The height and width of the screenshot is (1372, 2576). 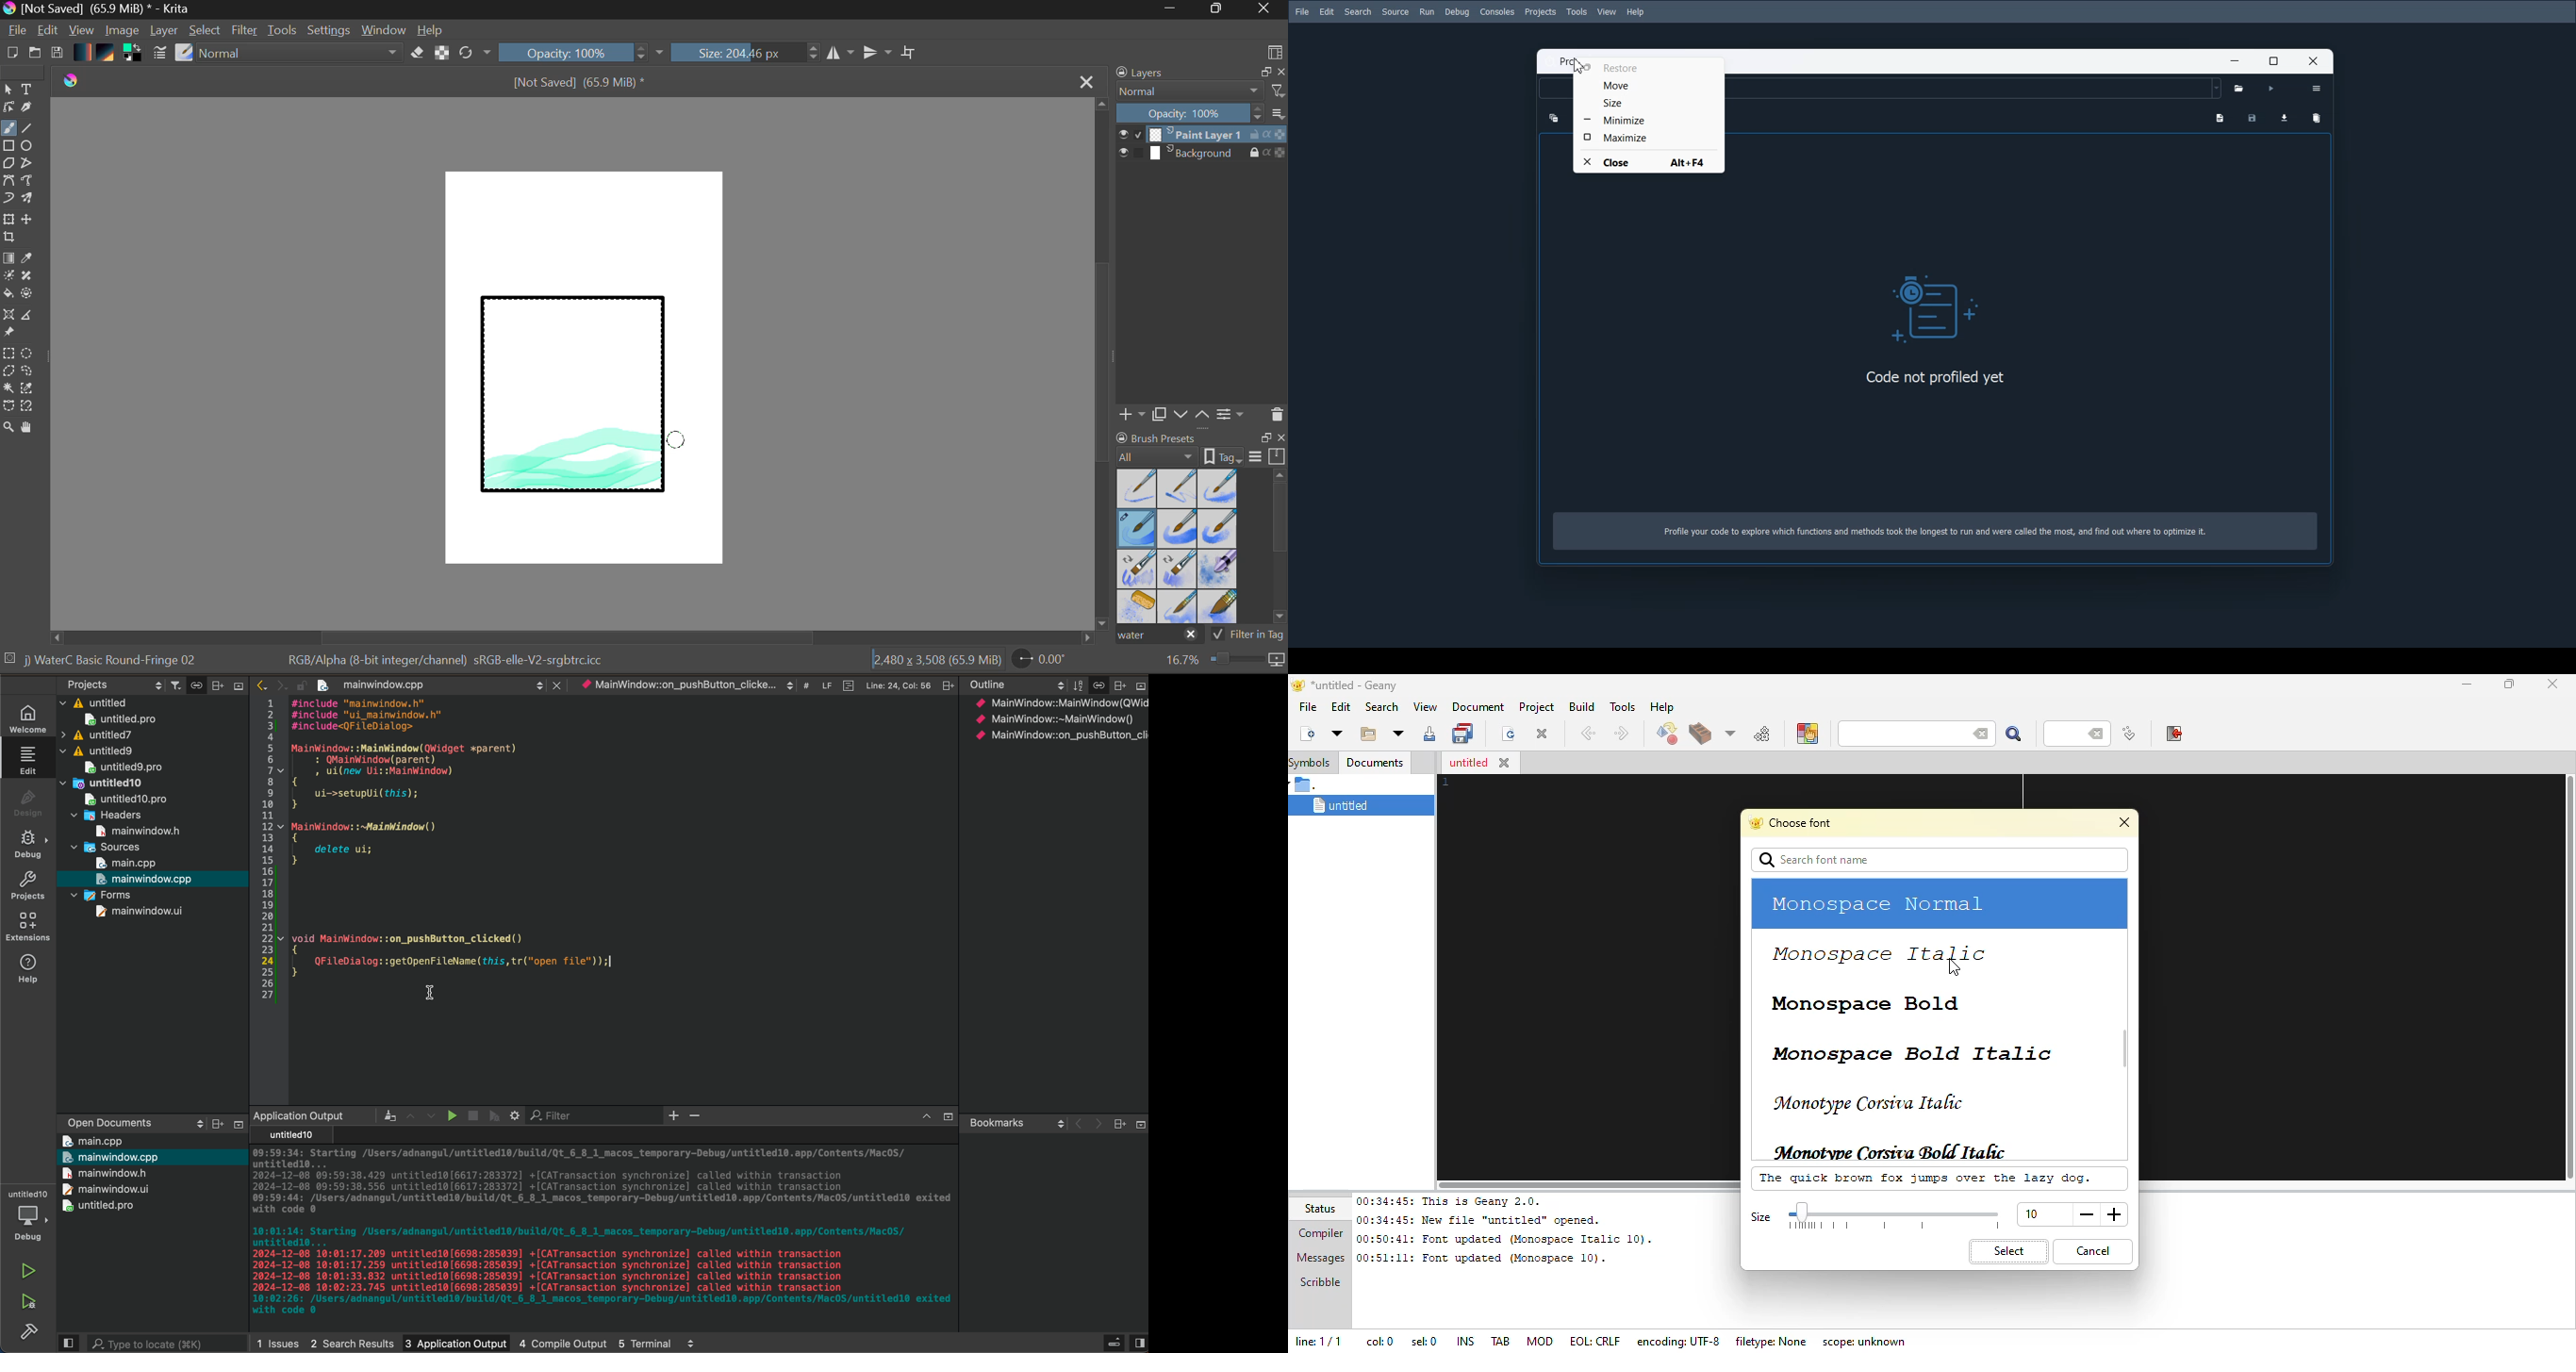 I want to click on Gradient, so click(x=81, y=51).